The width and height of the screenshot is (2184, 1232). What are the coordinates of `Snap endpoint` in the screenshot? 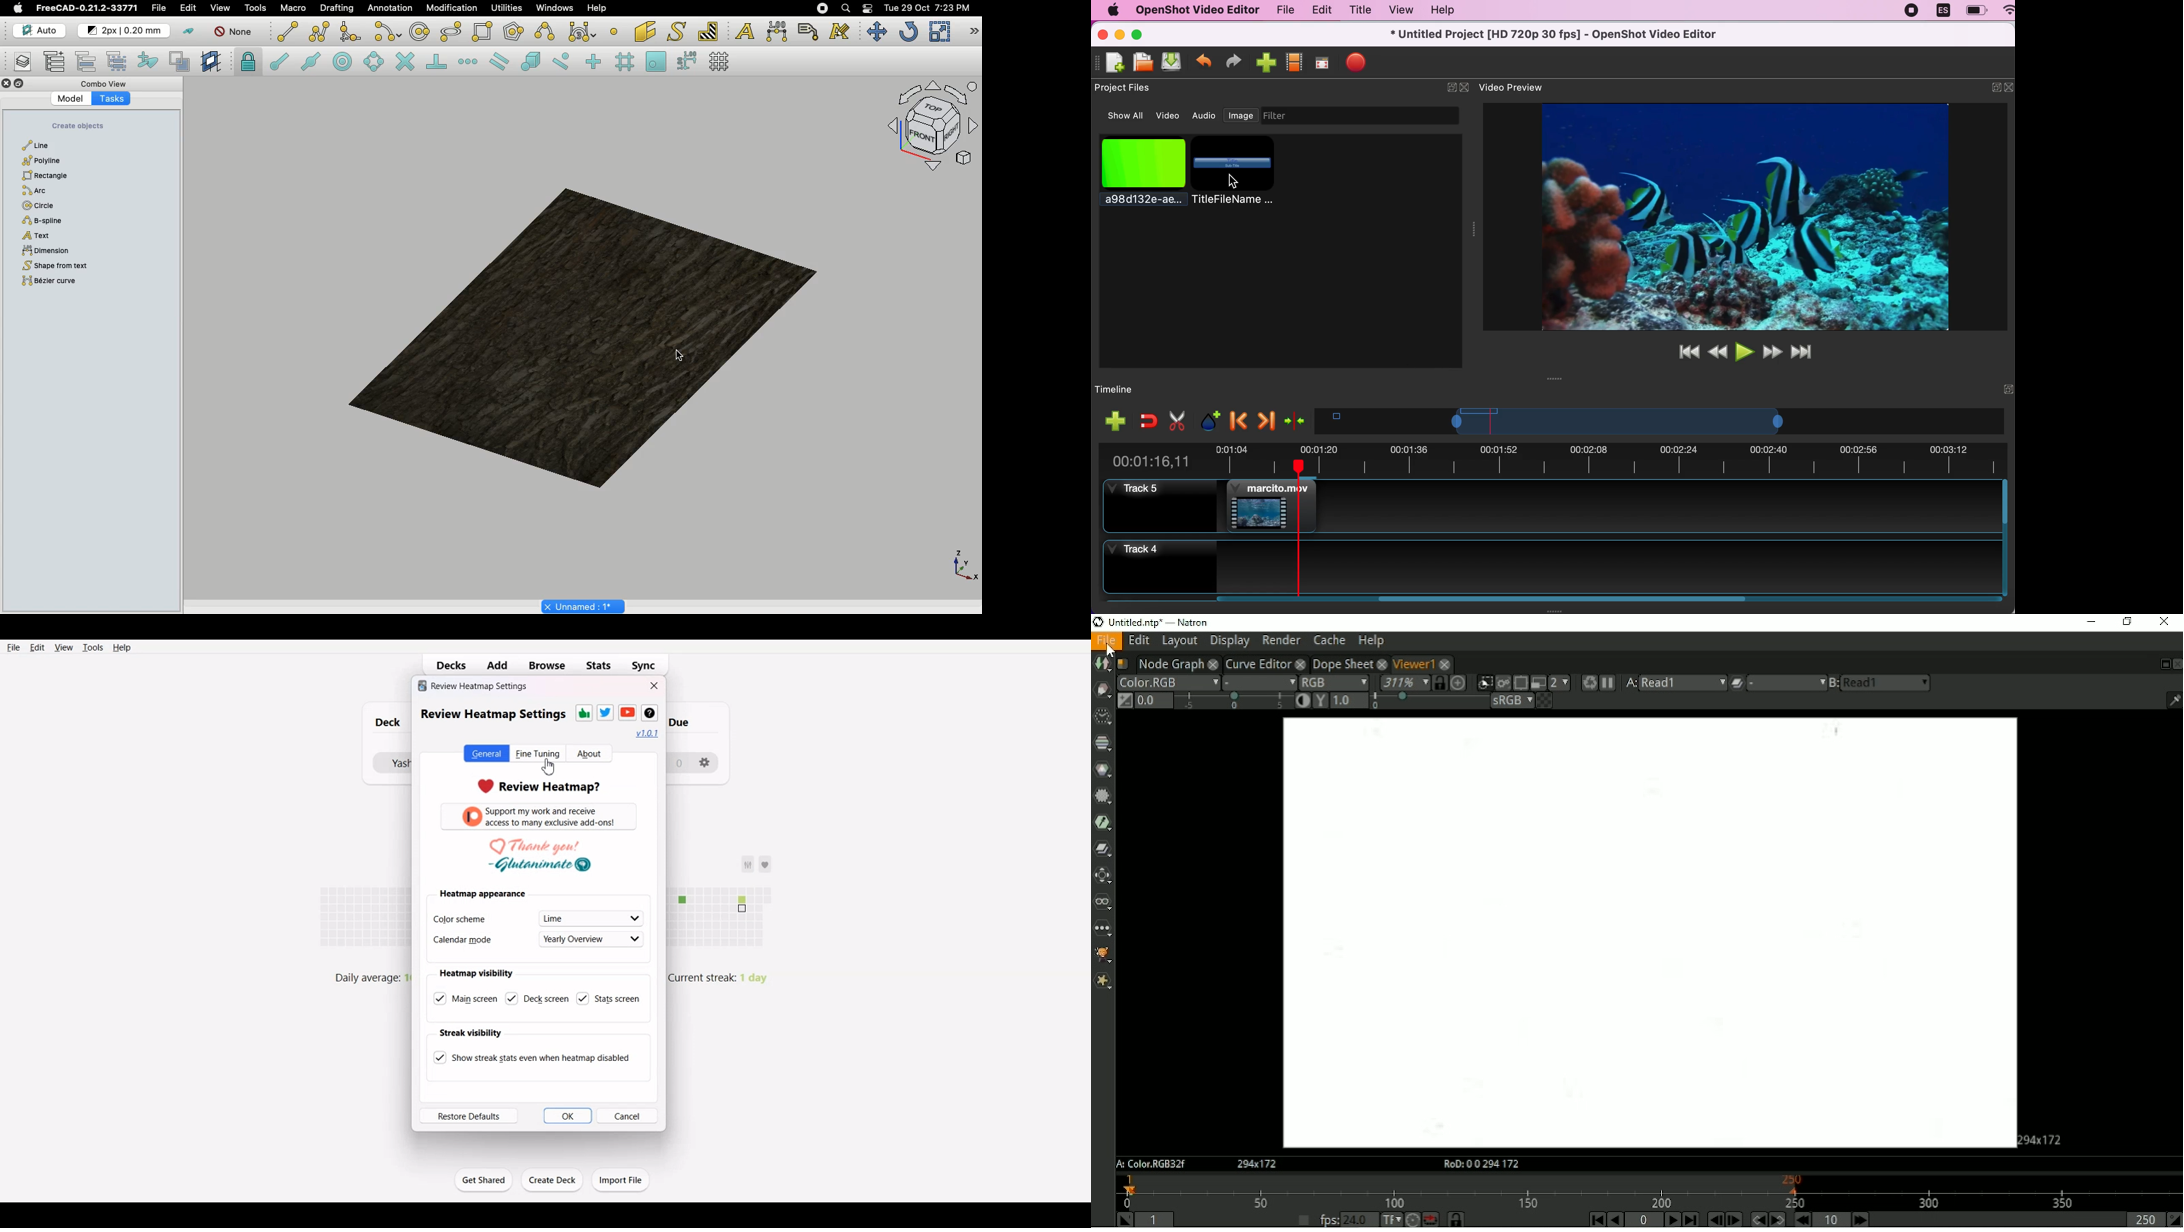 It's located at (277, 59).